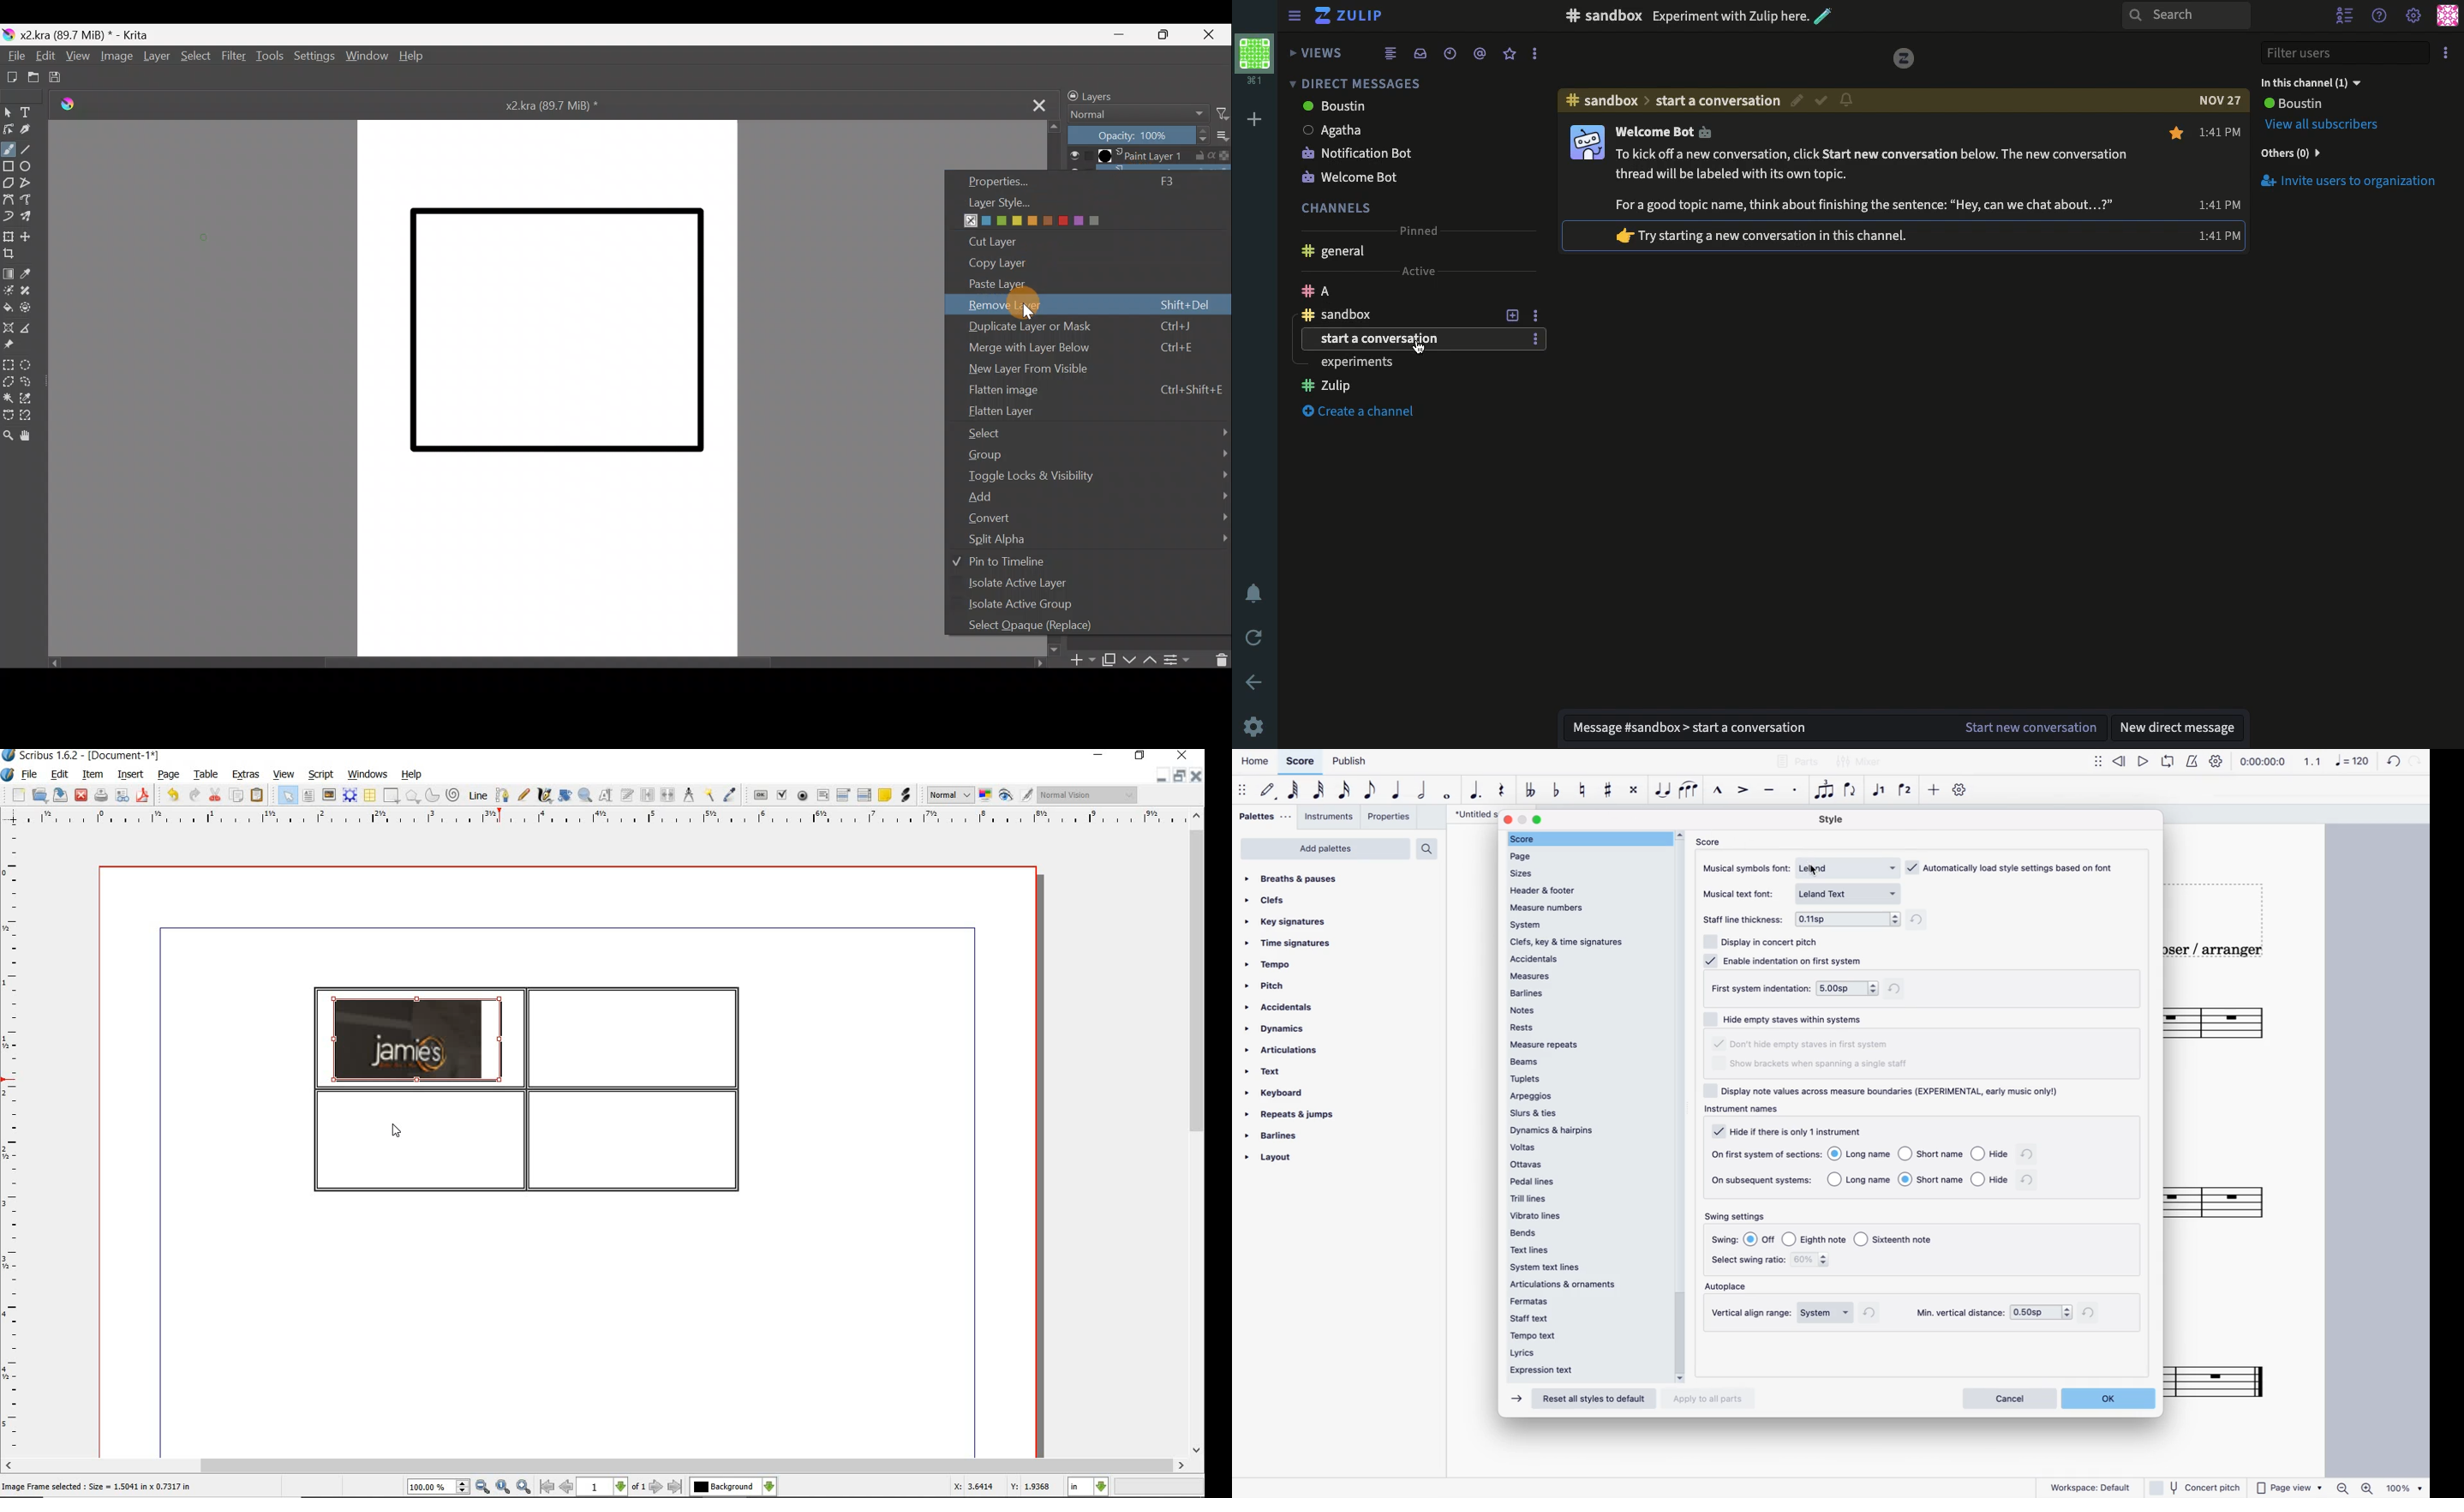 The image size is (2464, 1512). What do you see at coordinates (1469, 812) in the screenshot?
I see `score title` at bounding box center [1469, 812].